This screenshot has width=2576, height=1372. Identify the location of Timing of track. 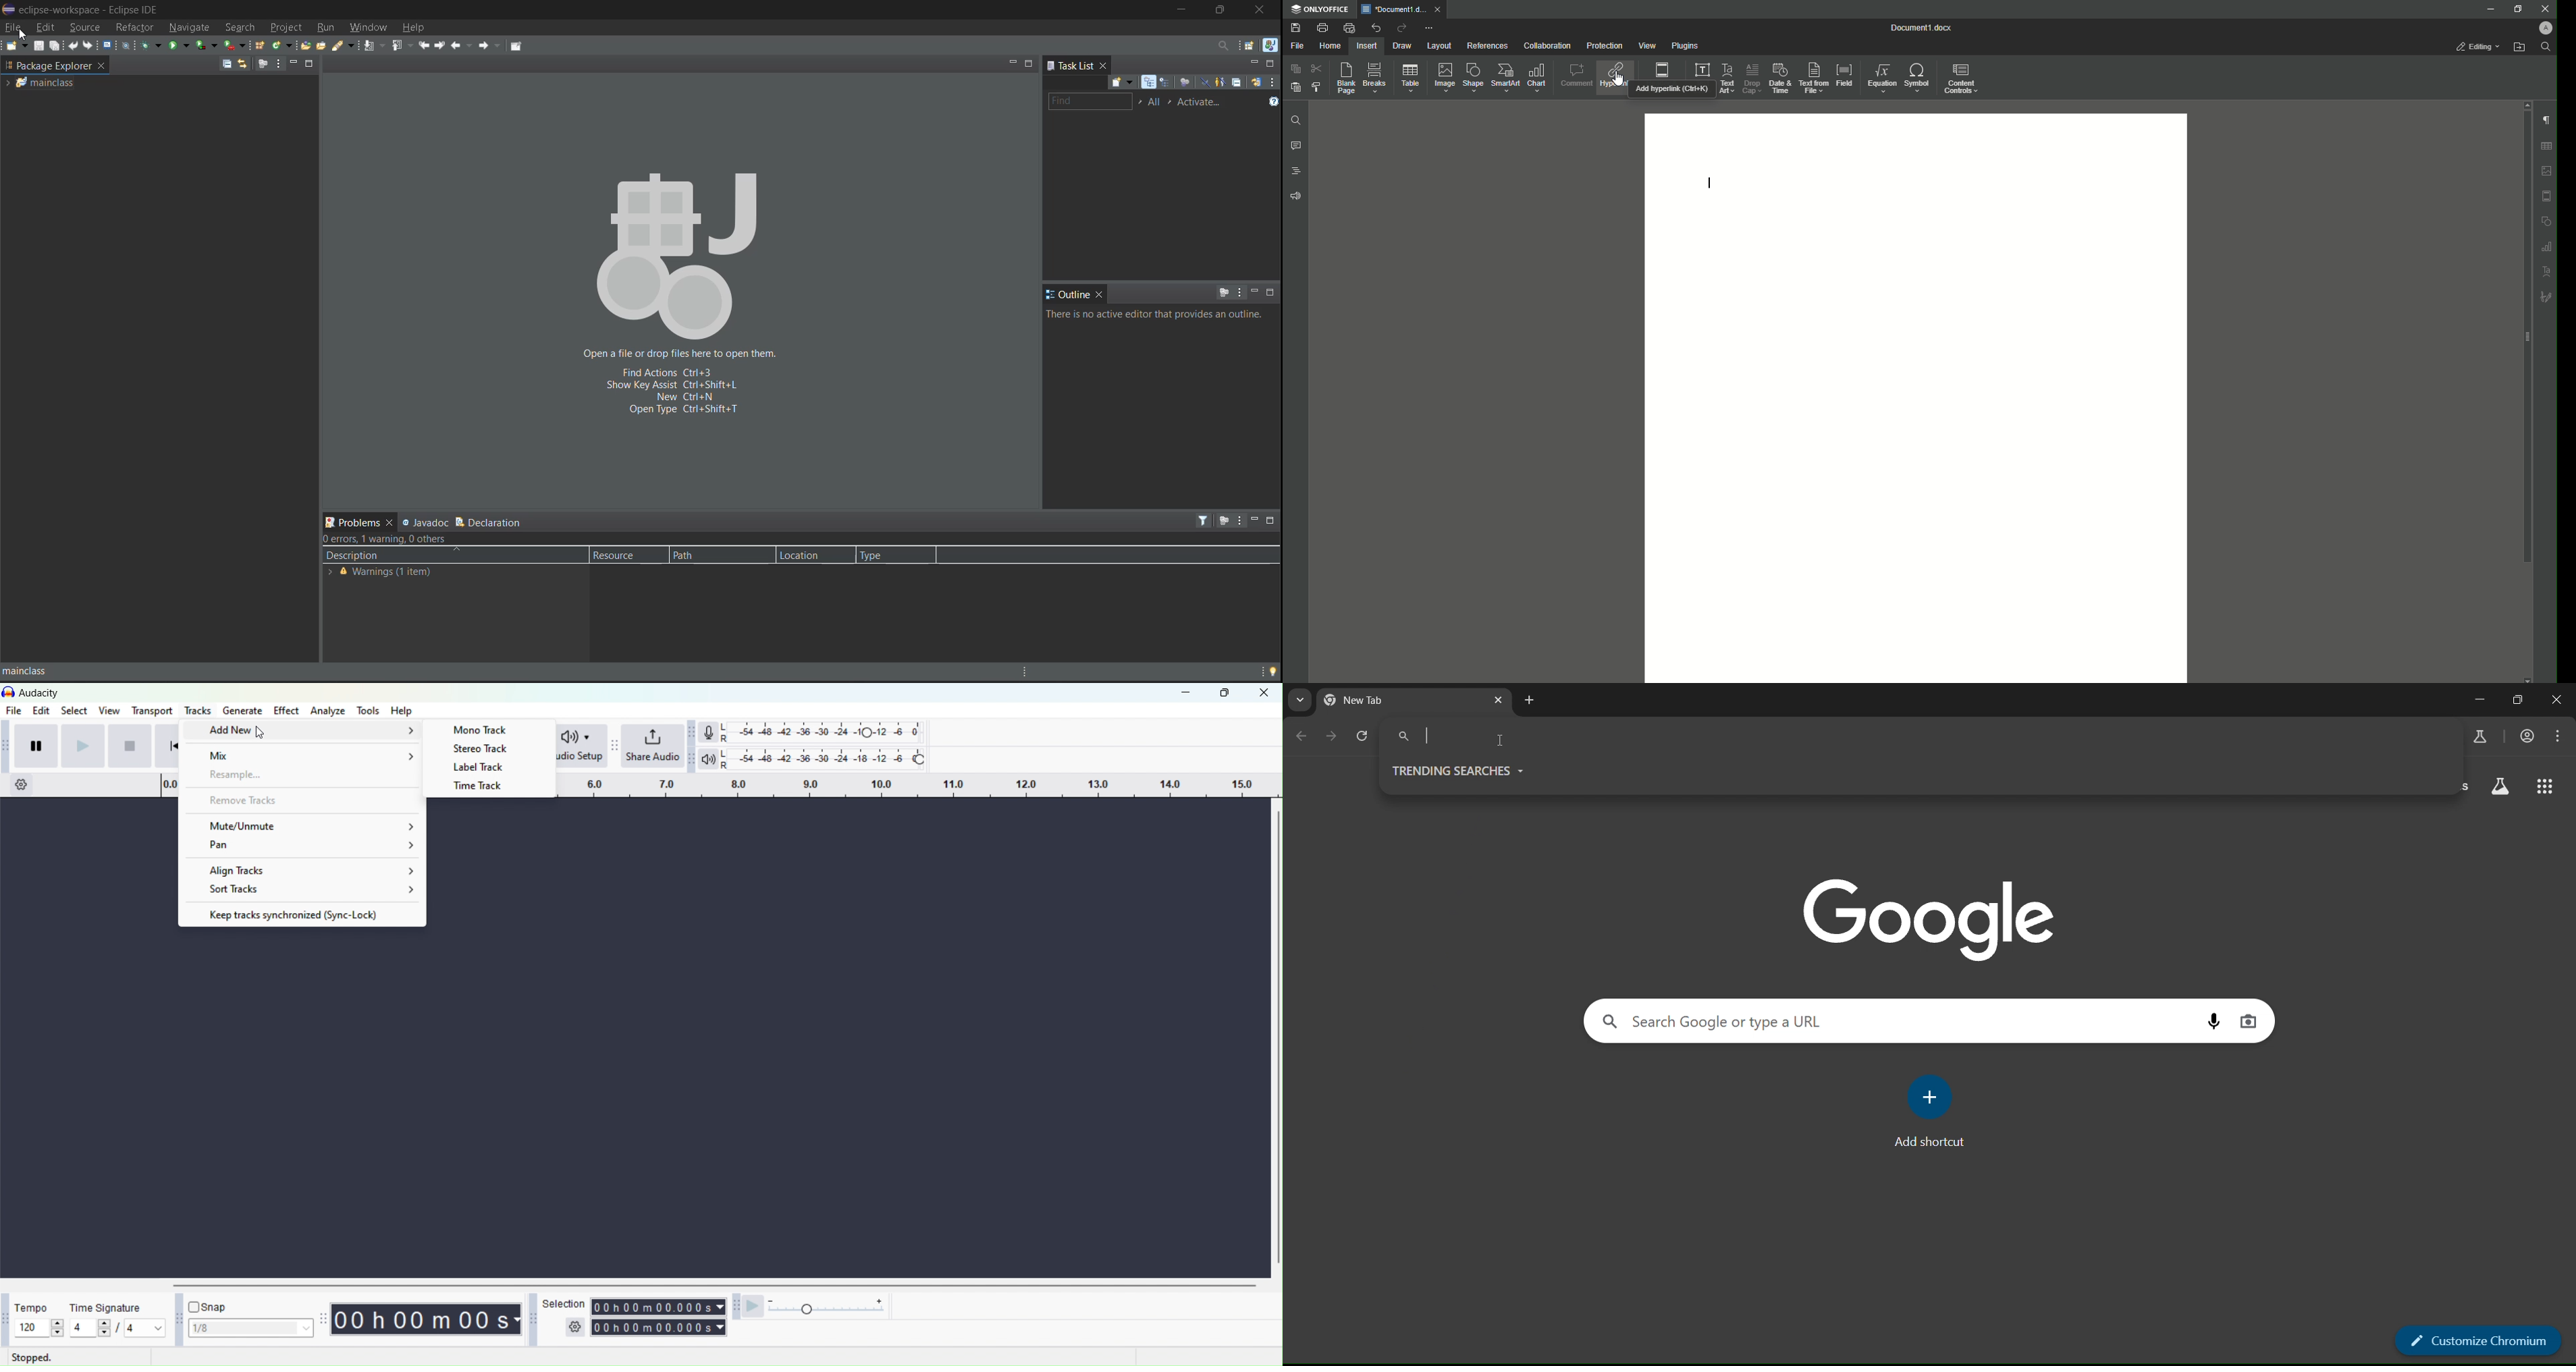
(657, 1326).